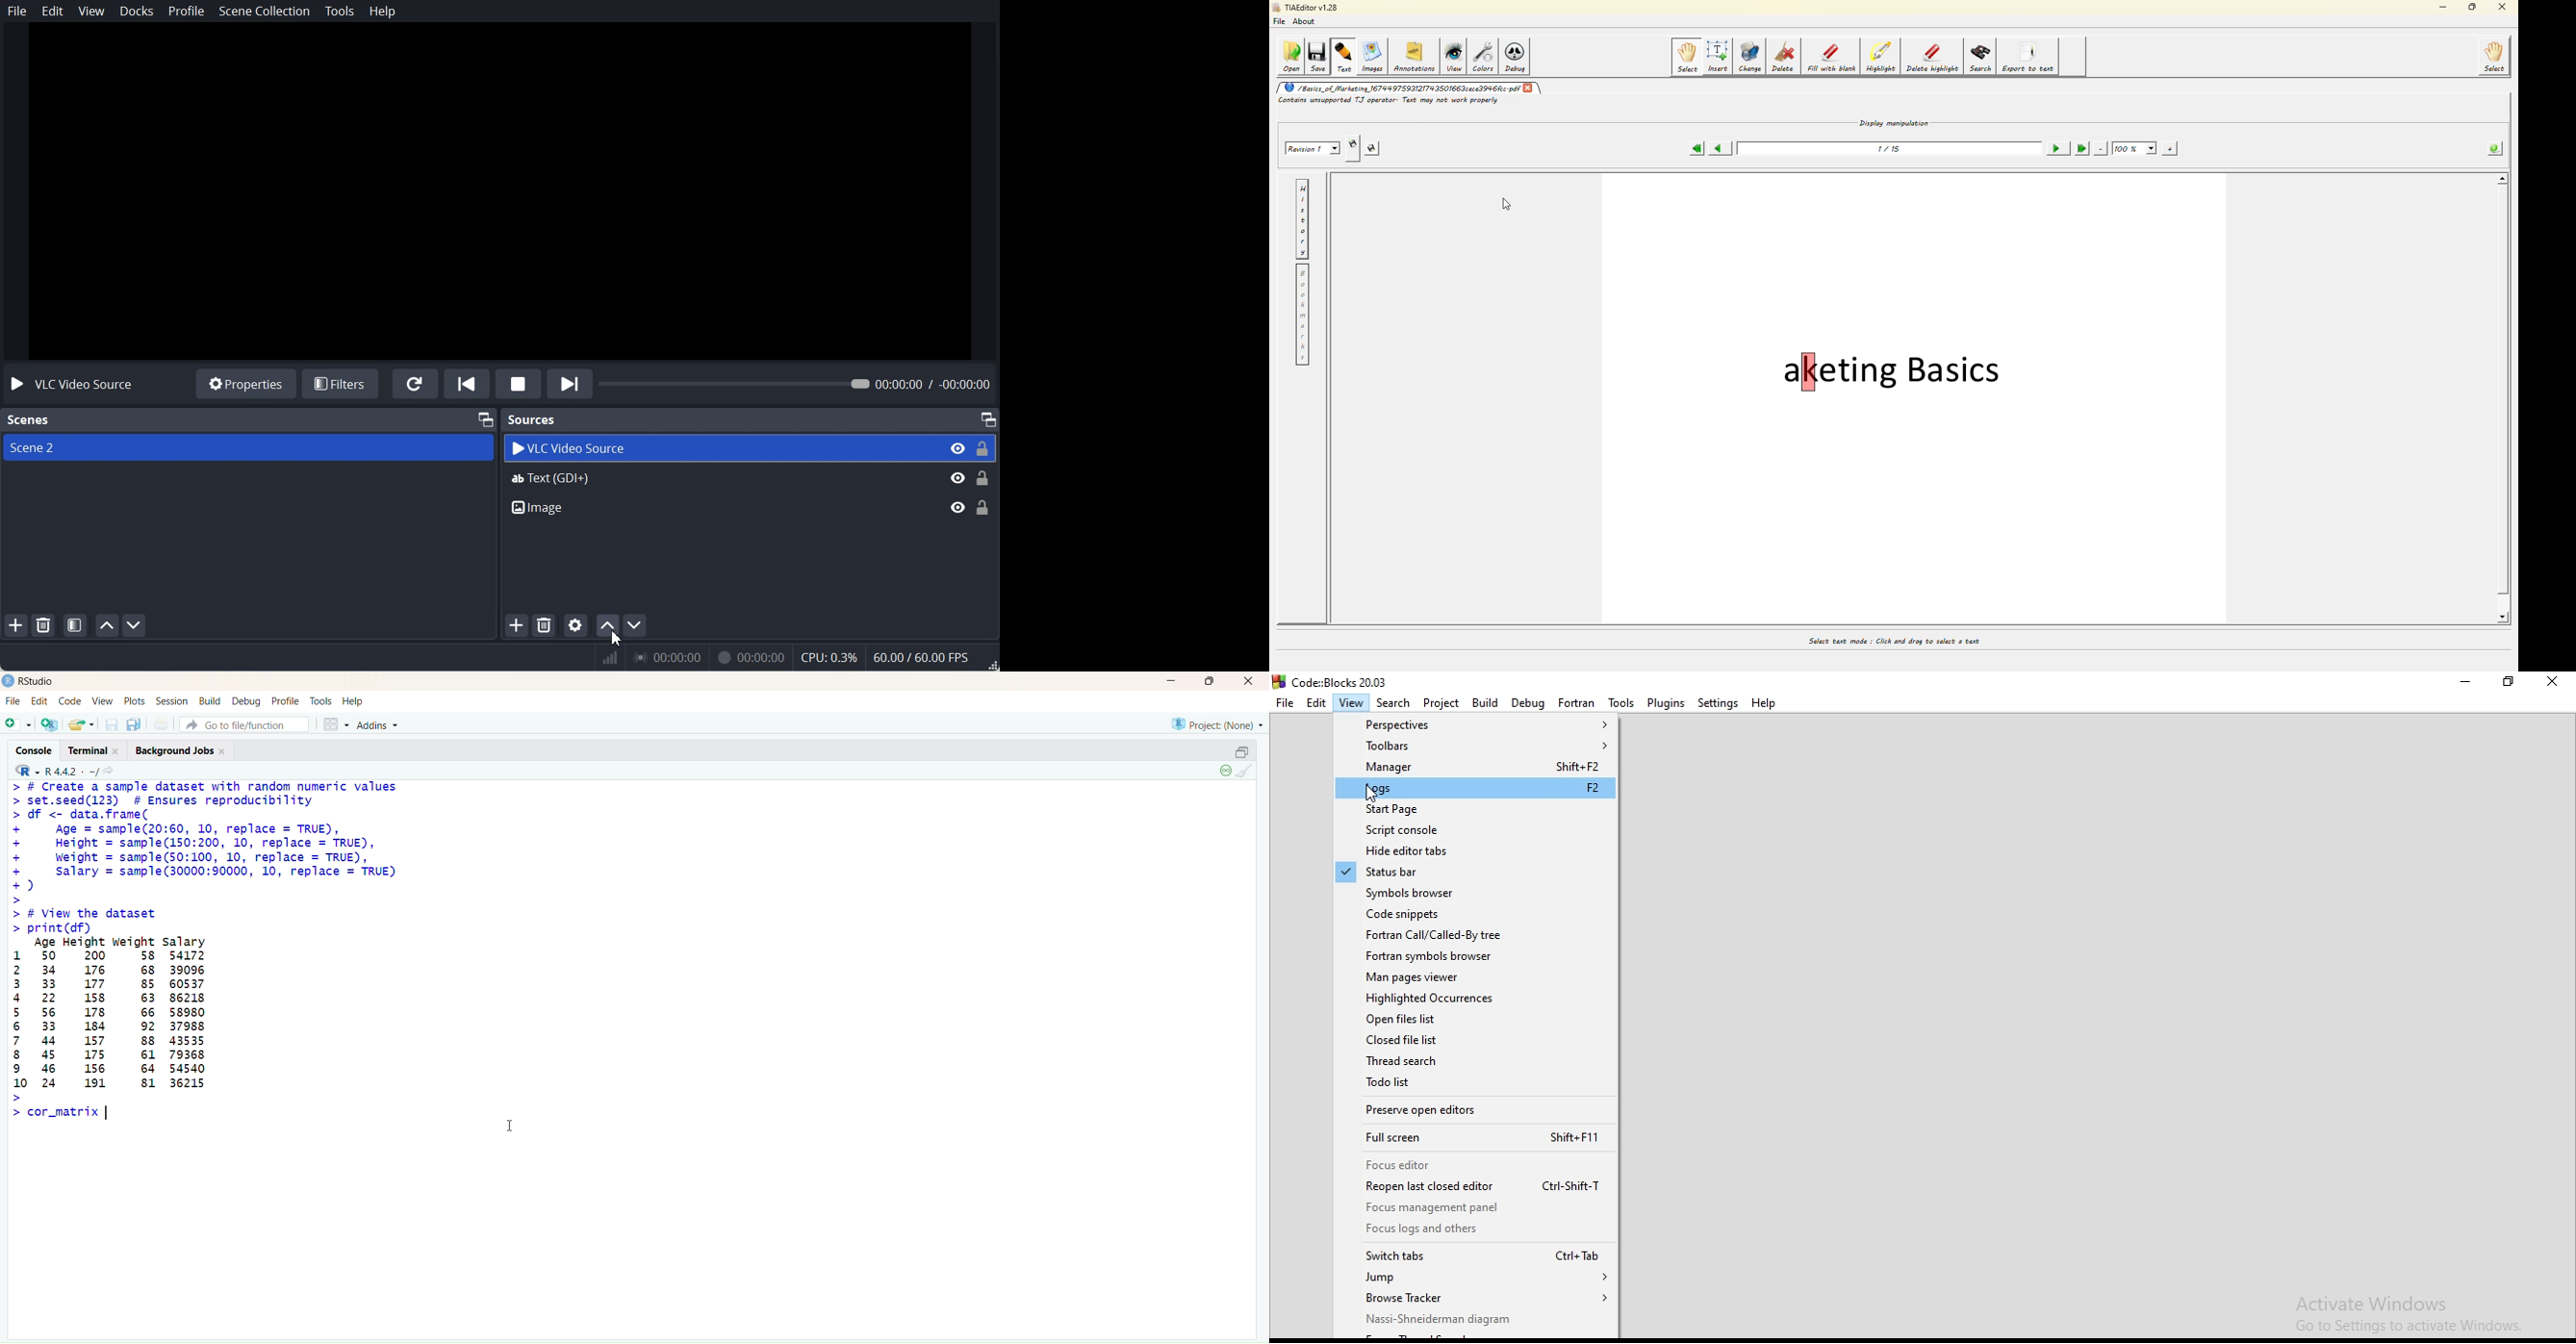 The width and height of the screenshot is (2576, 1344). Describe the element at coordinates (182, 751) in the screenshot. I see `Background jobs` at that location.